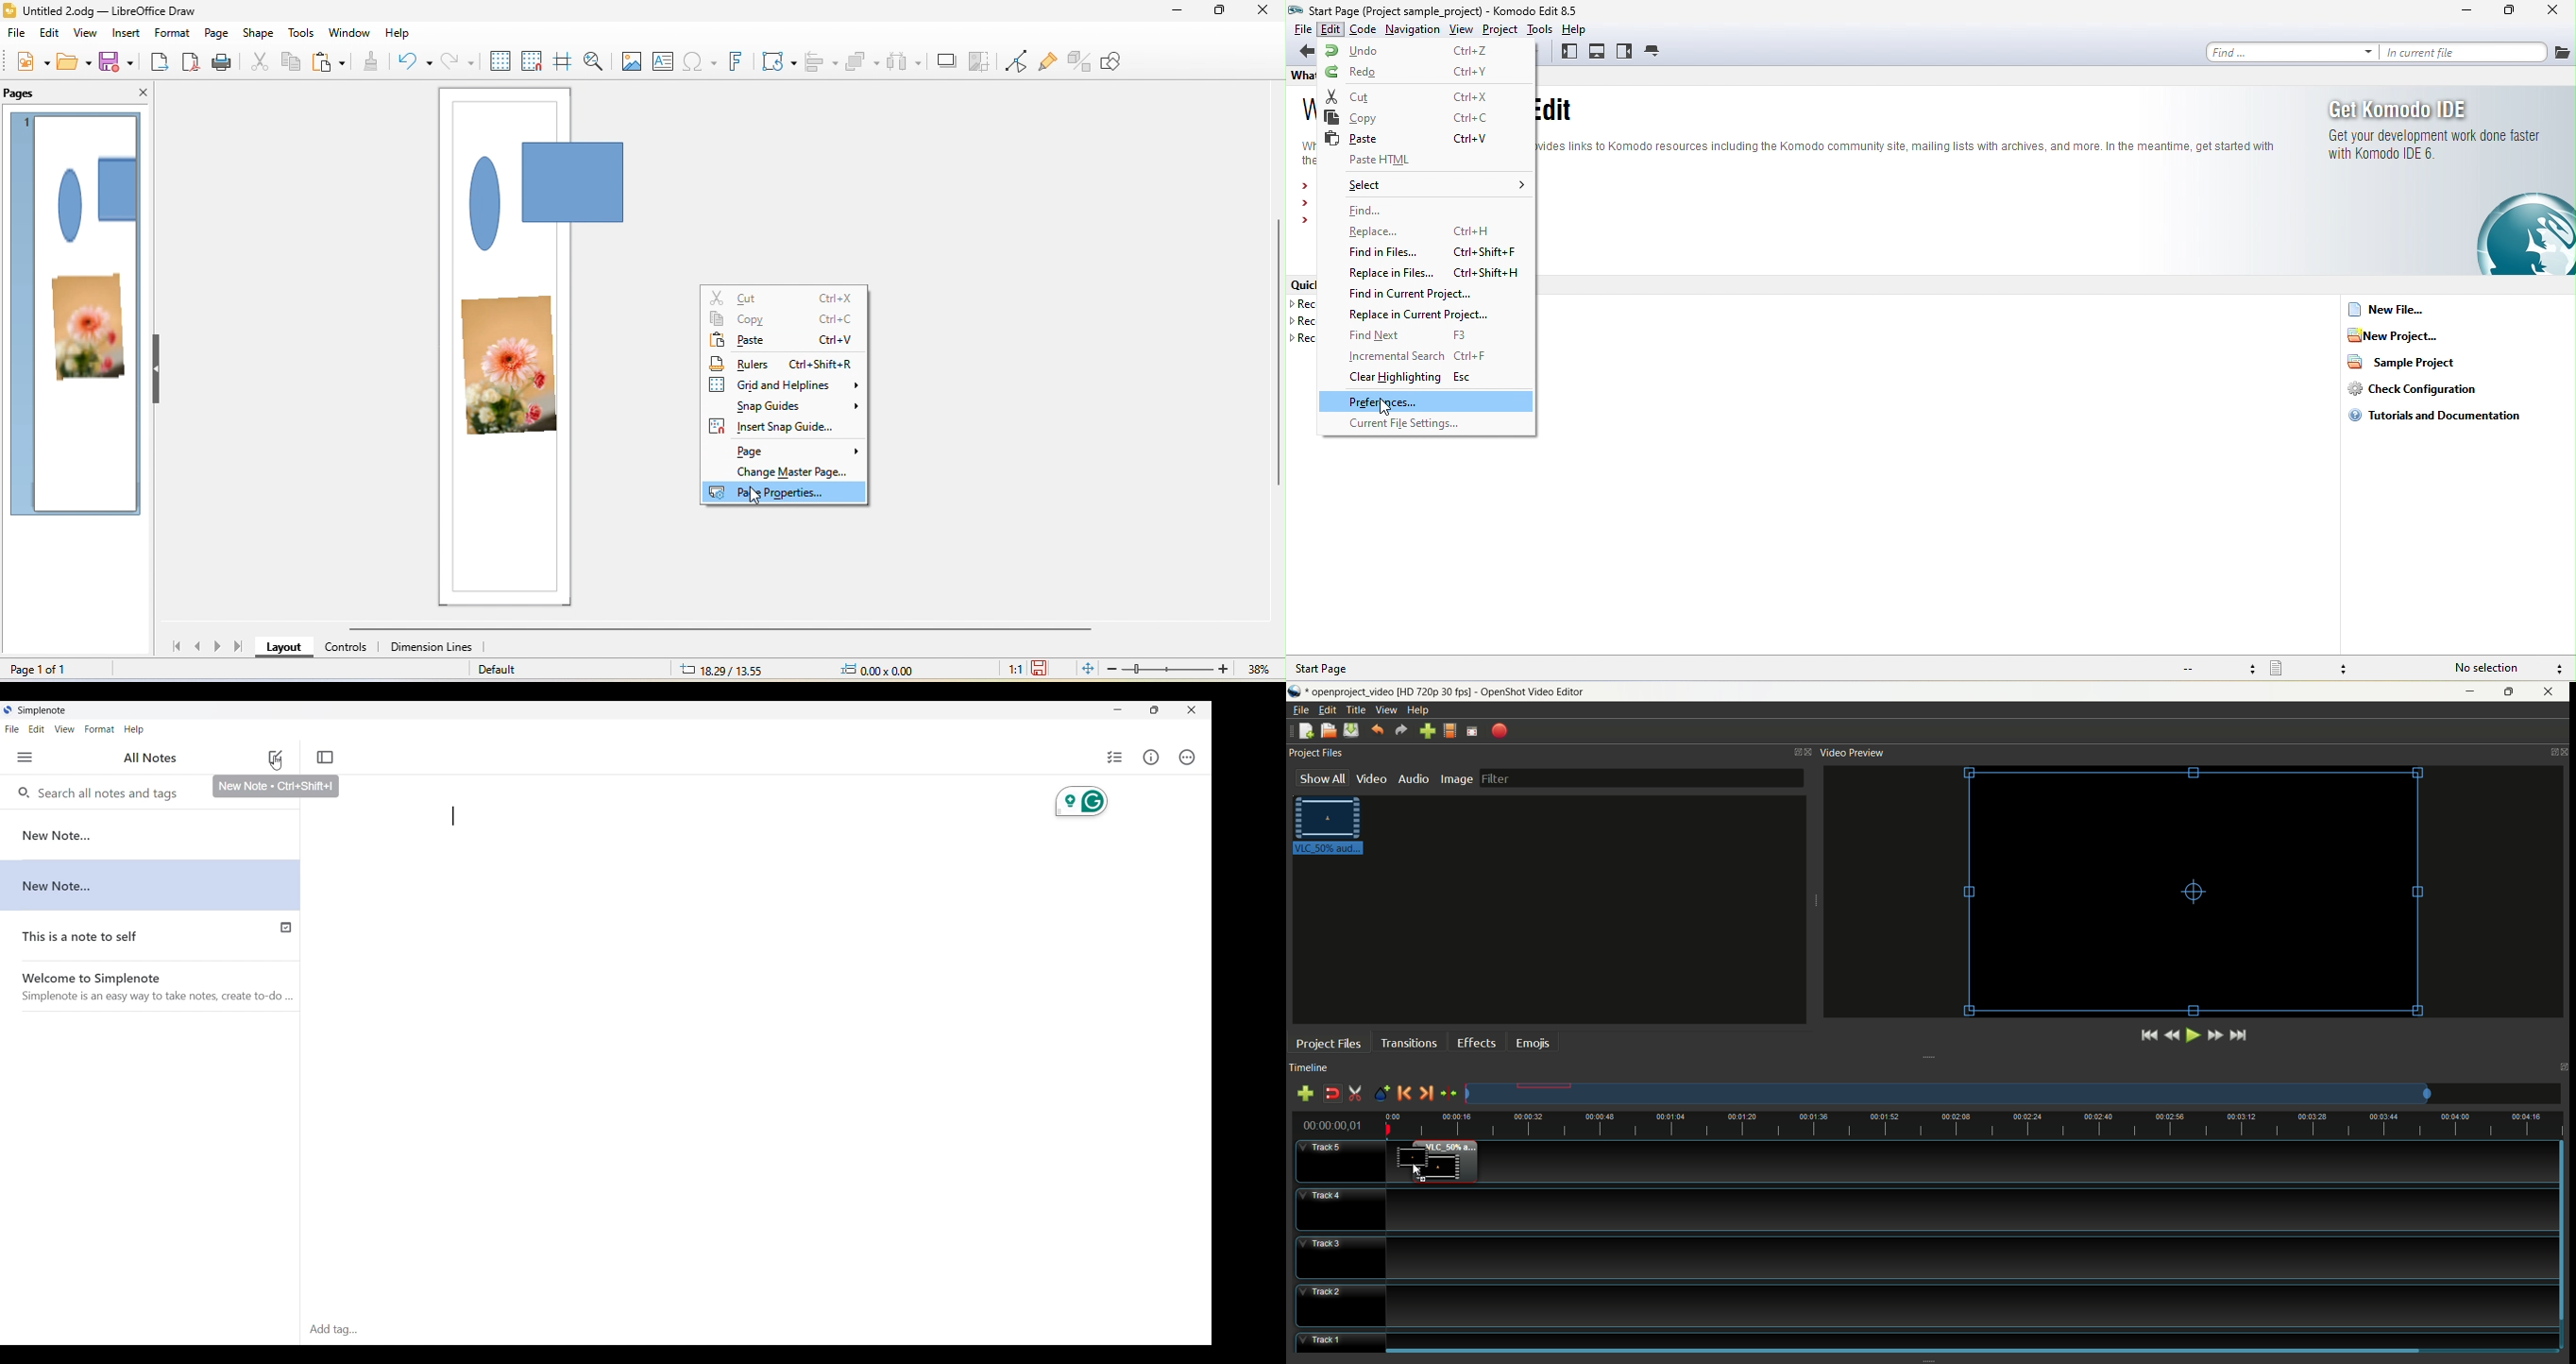 The image size is (2576, 1372). I want to click on special character, so click(702, 62).